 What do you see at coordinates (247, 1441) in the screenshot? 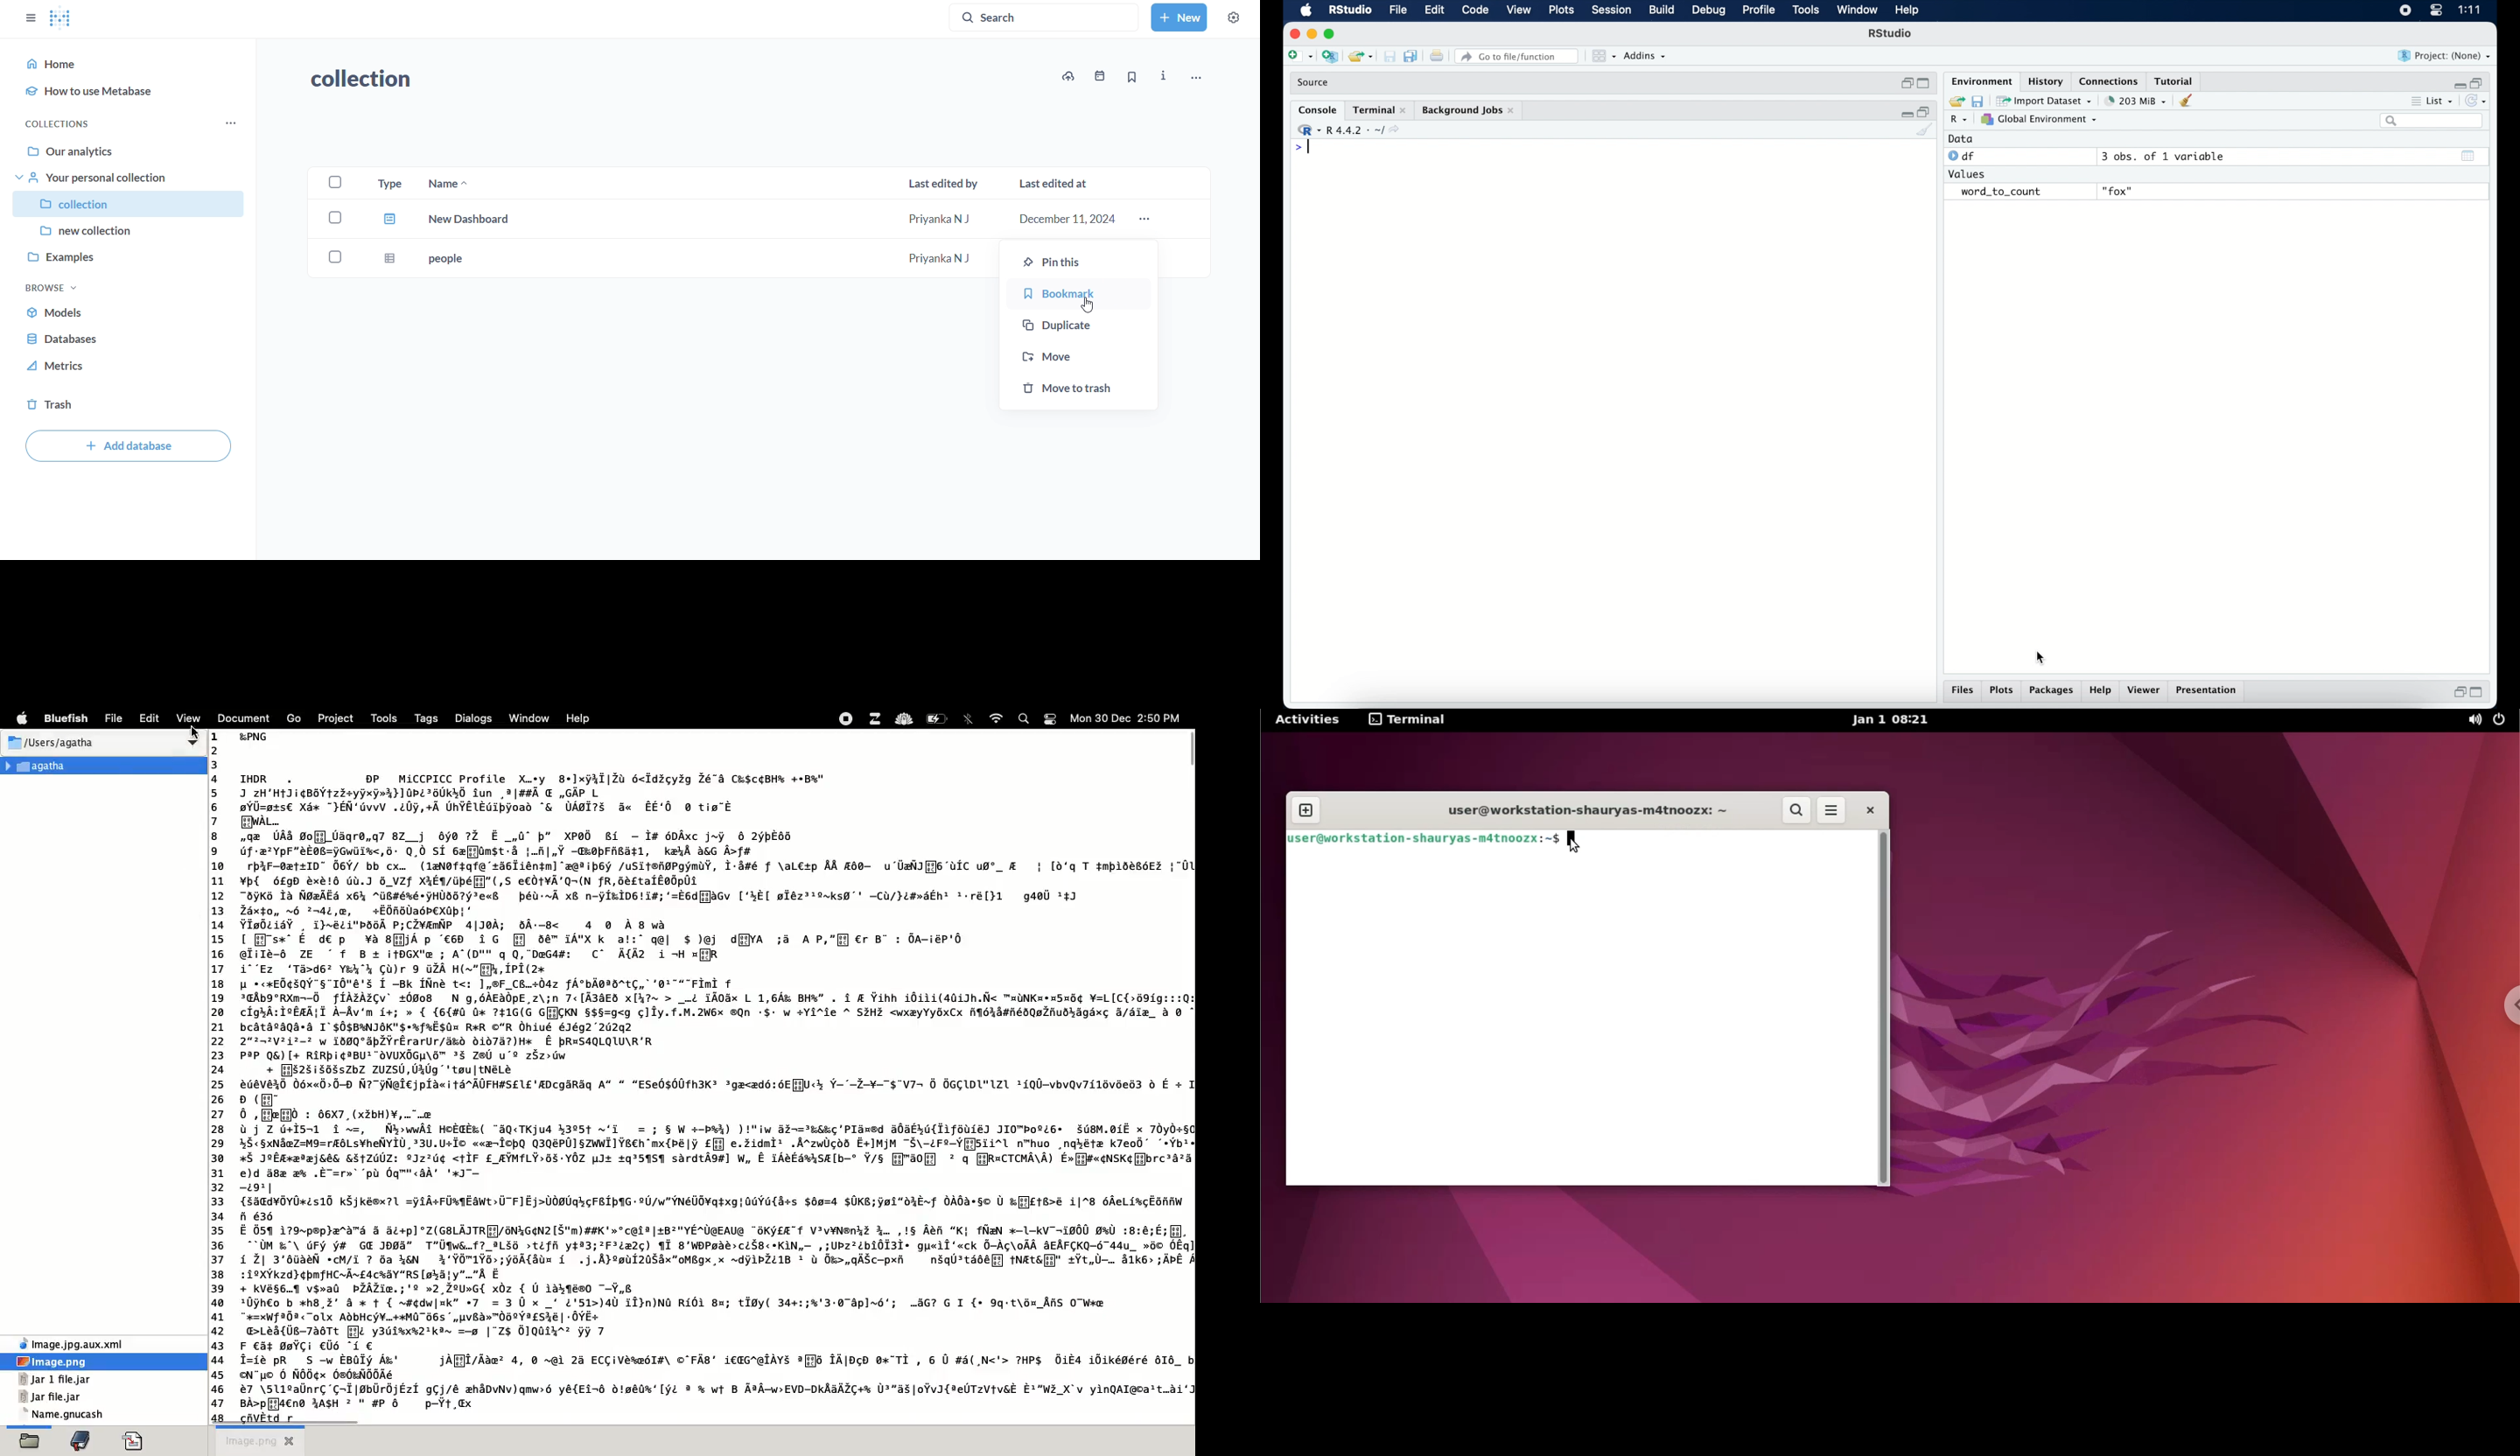
I see `image png` at bounding box center [247, 1441].